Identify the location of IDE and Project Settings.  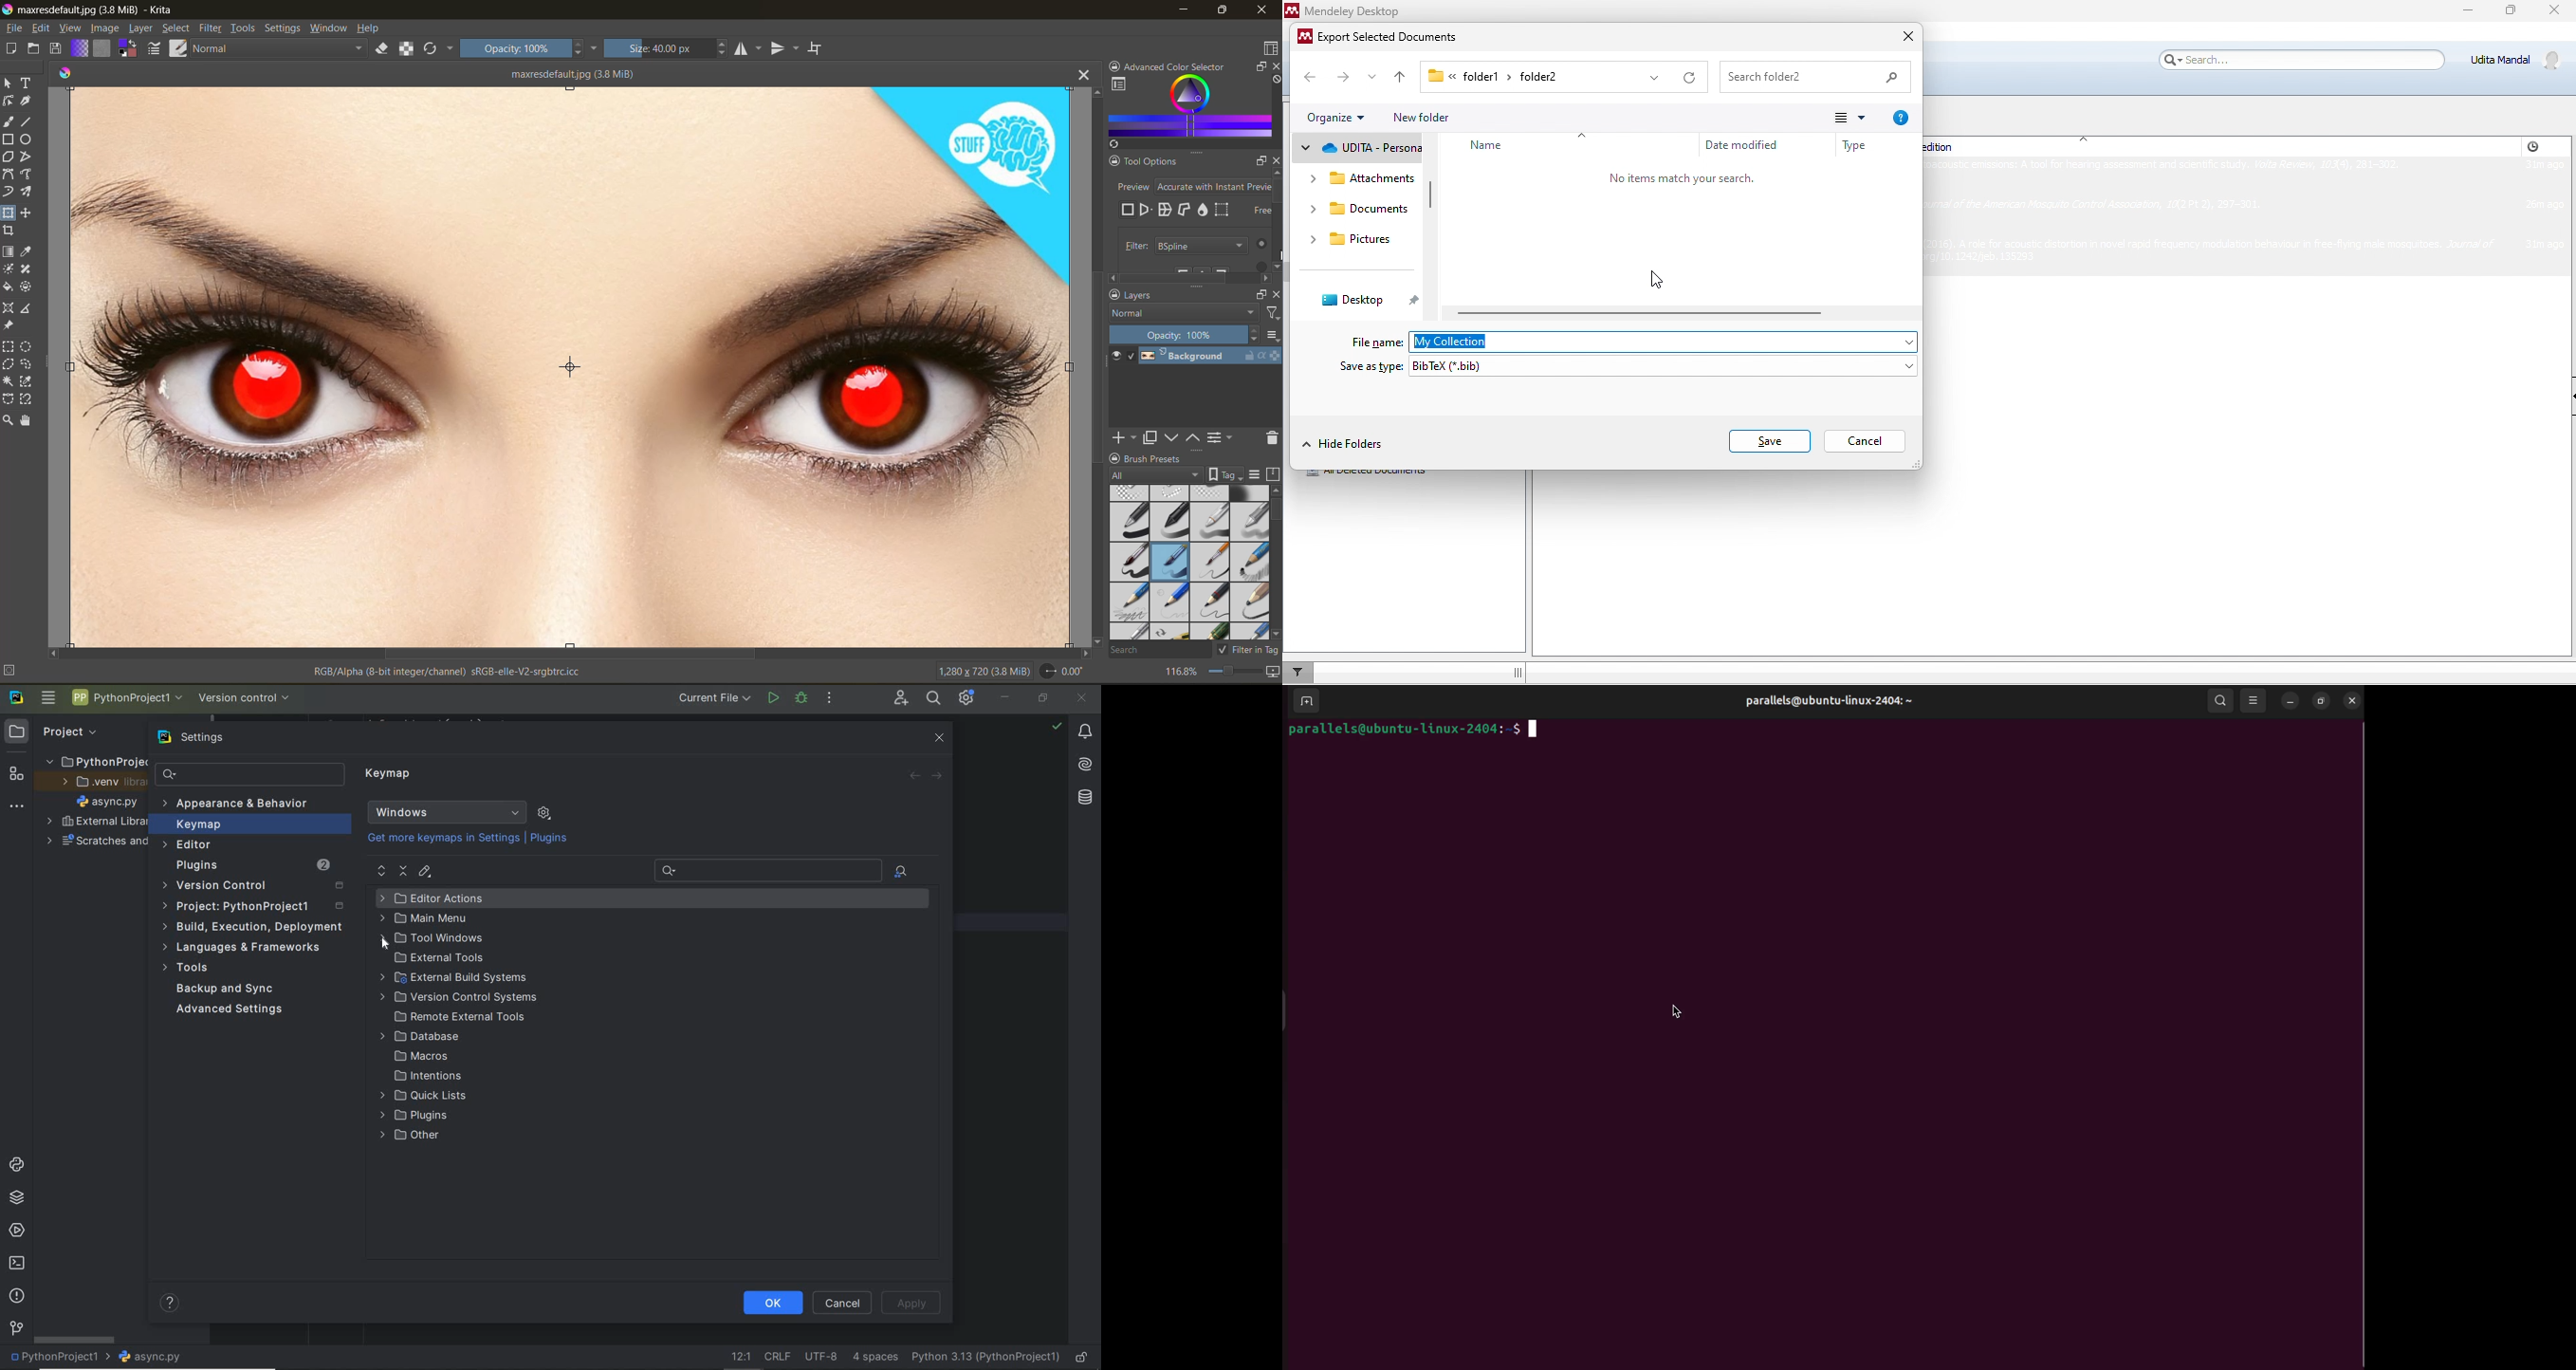
(967, 698).